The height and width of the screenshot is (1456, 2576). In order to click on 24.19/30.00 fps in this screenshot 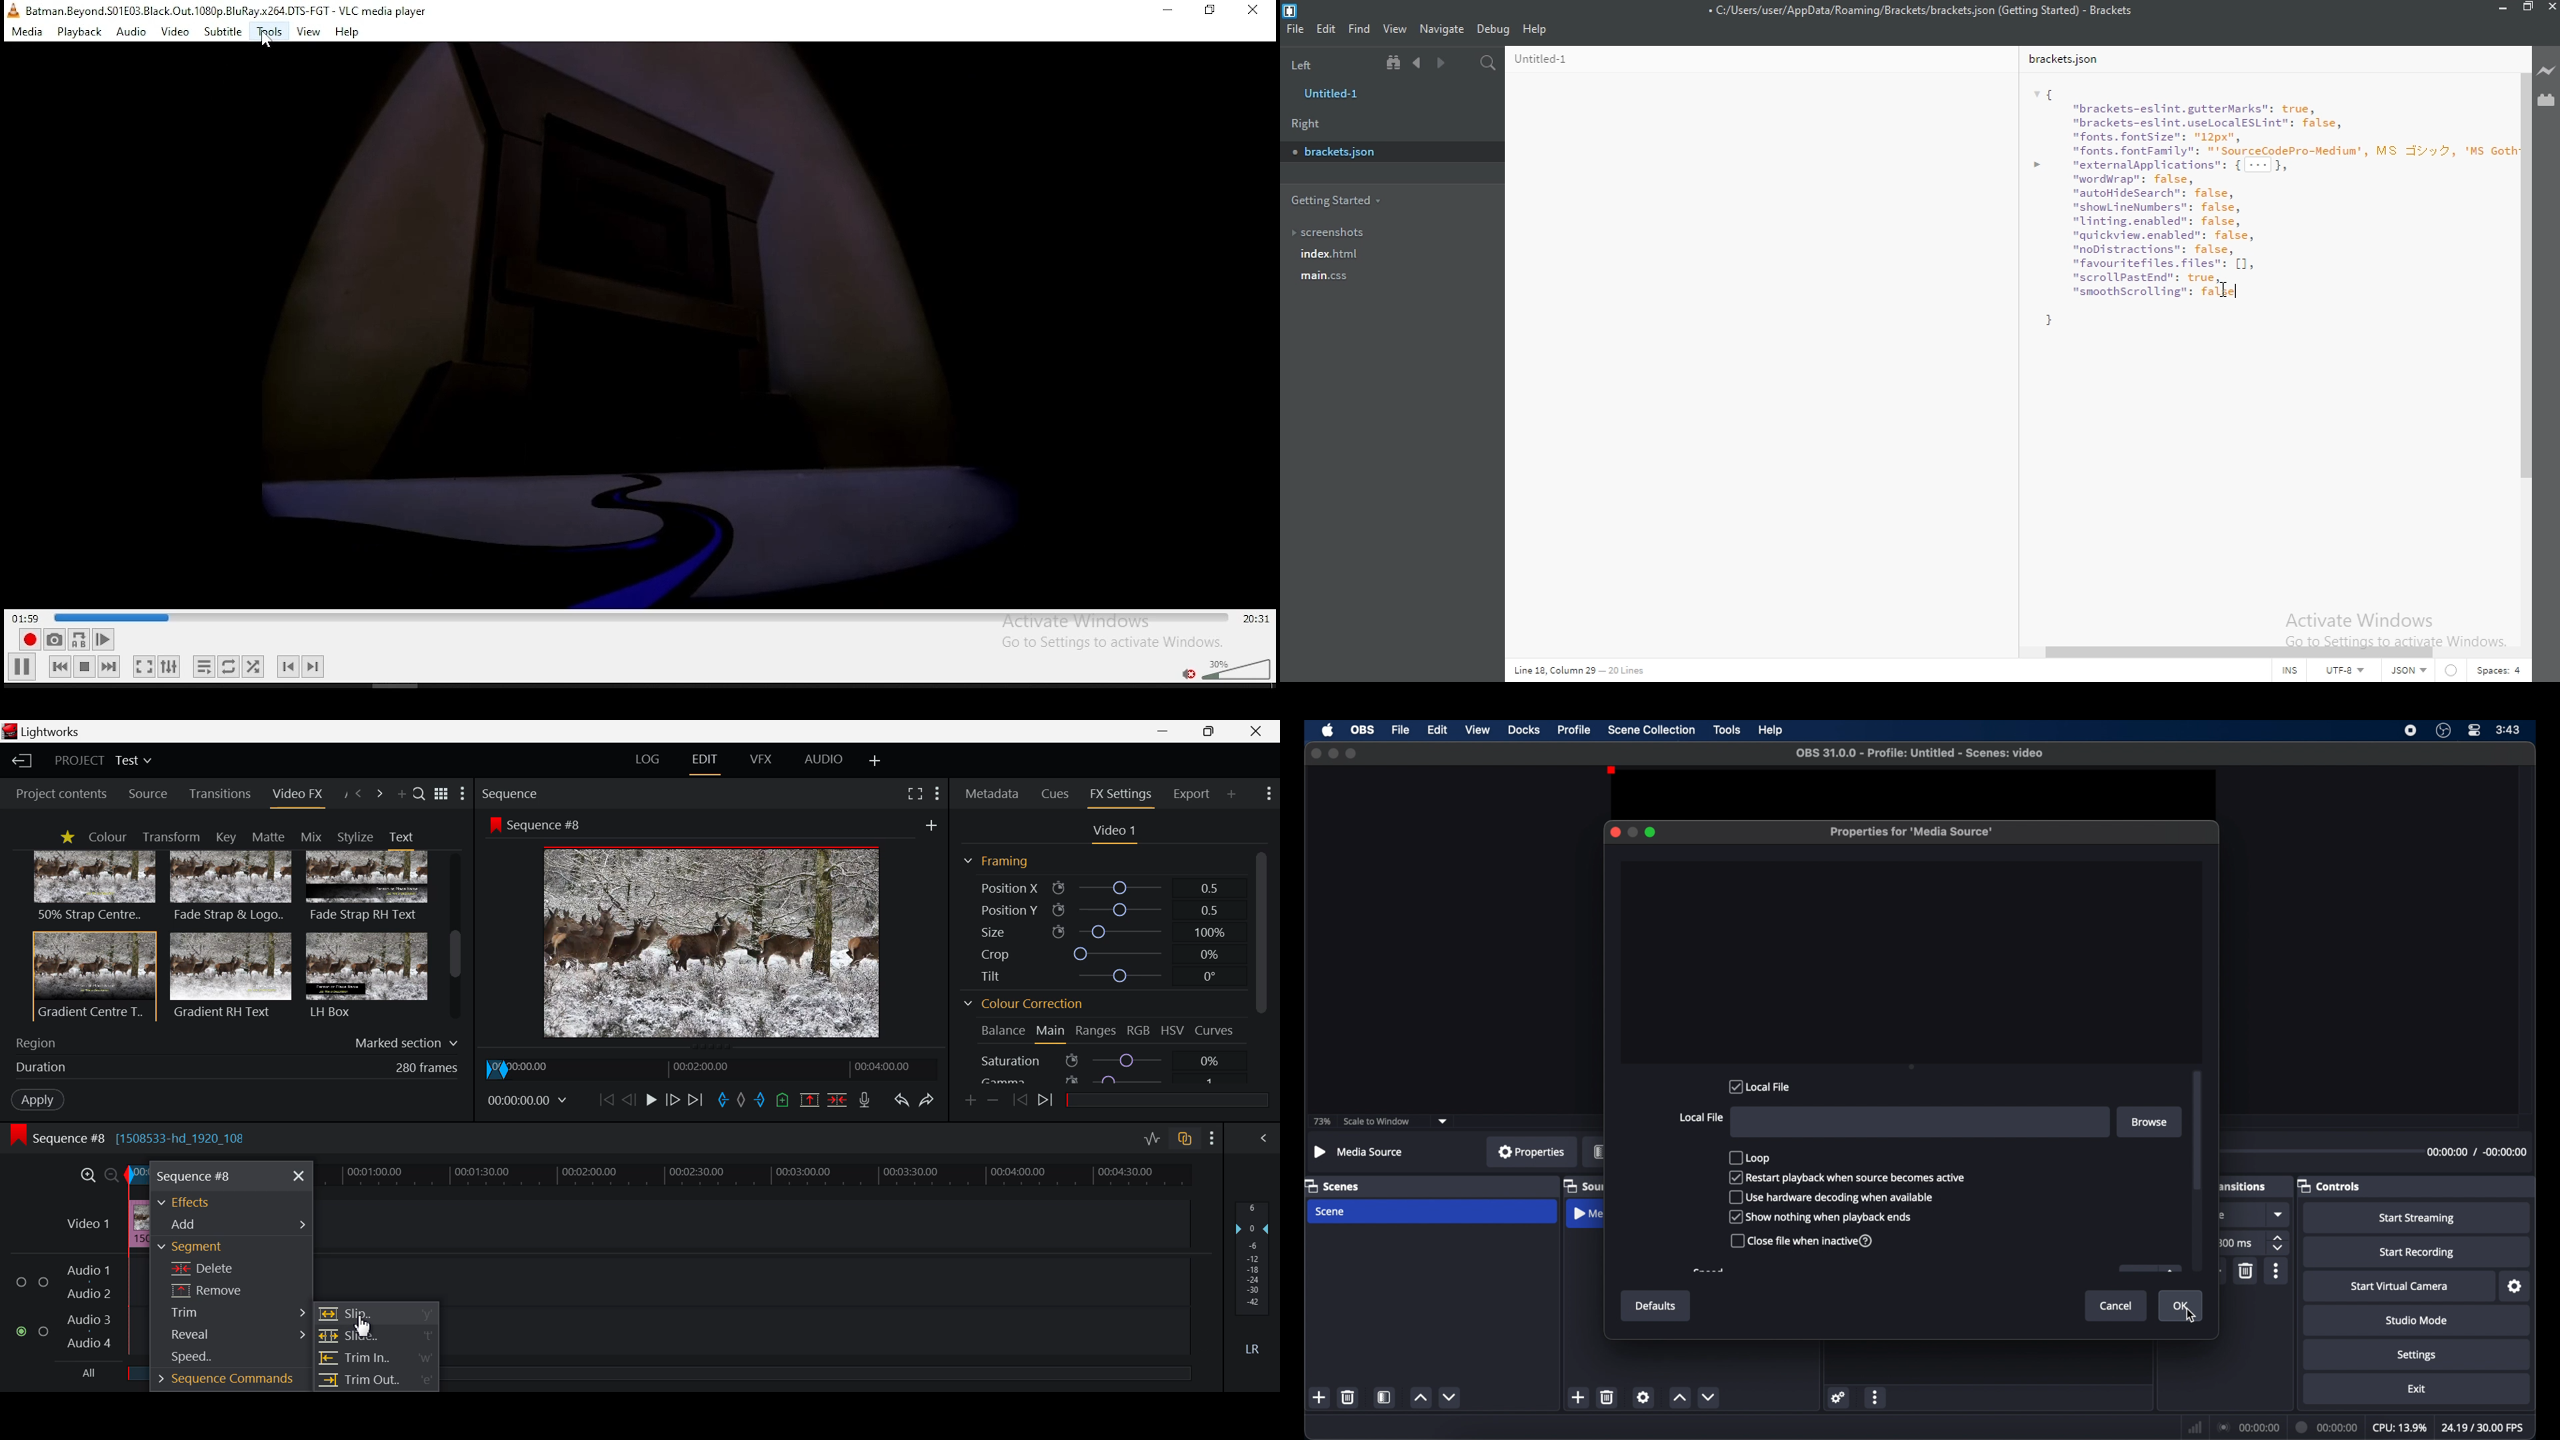, I will do `click(2483, 1428)`.